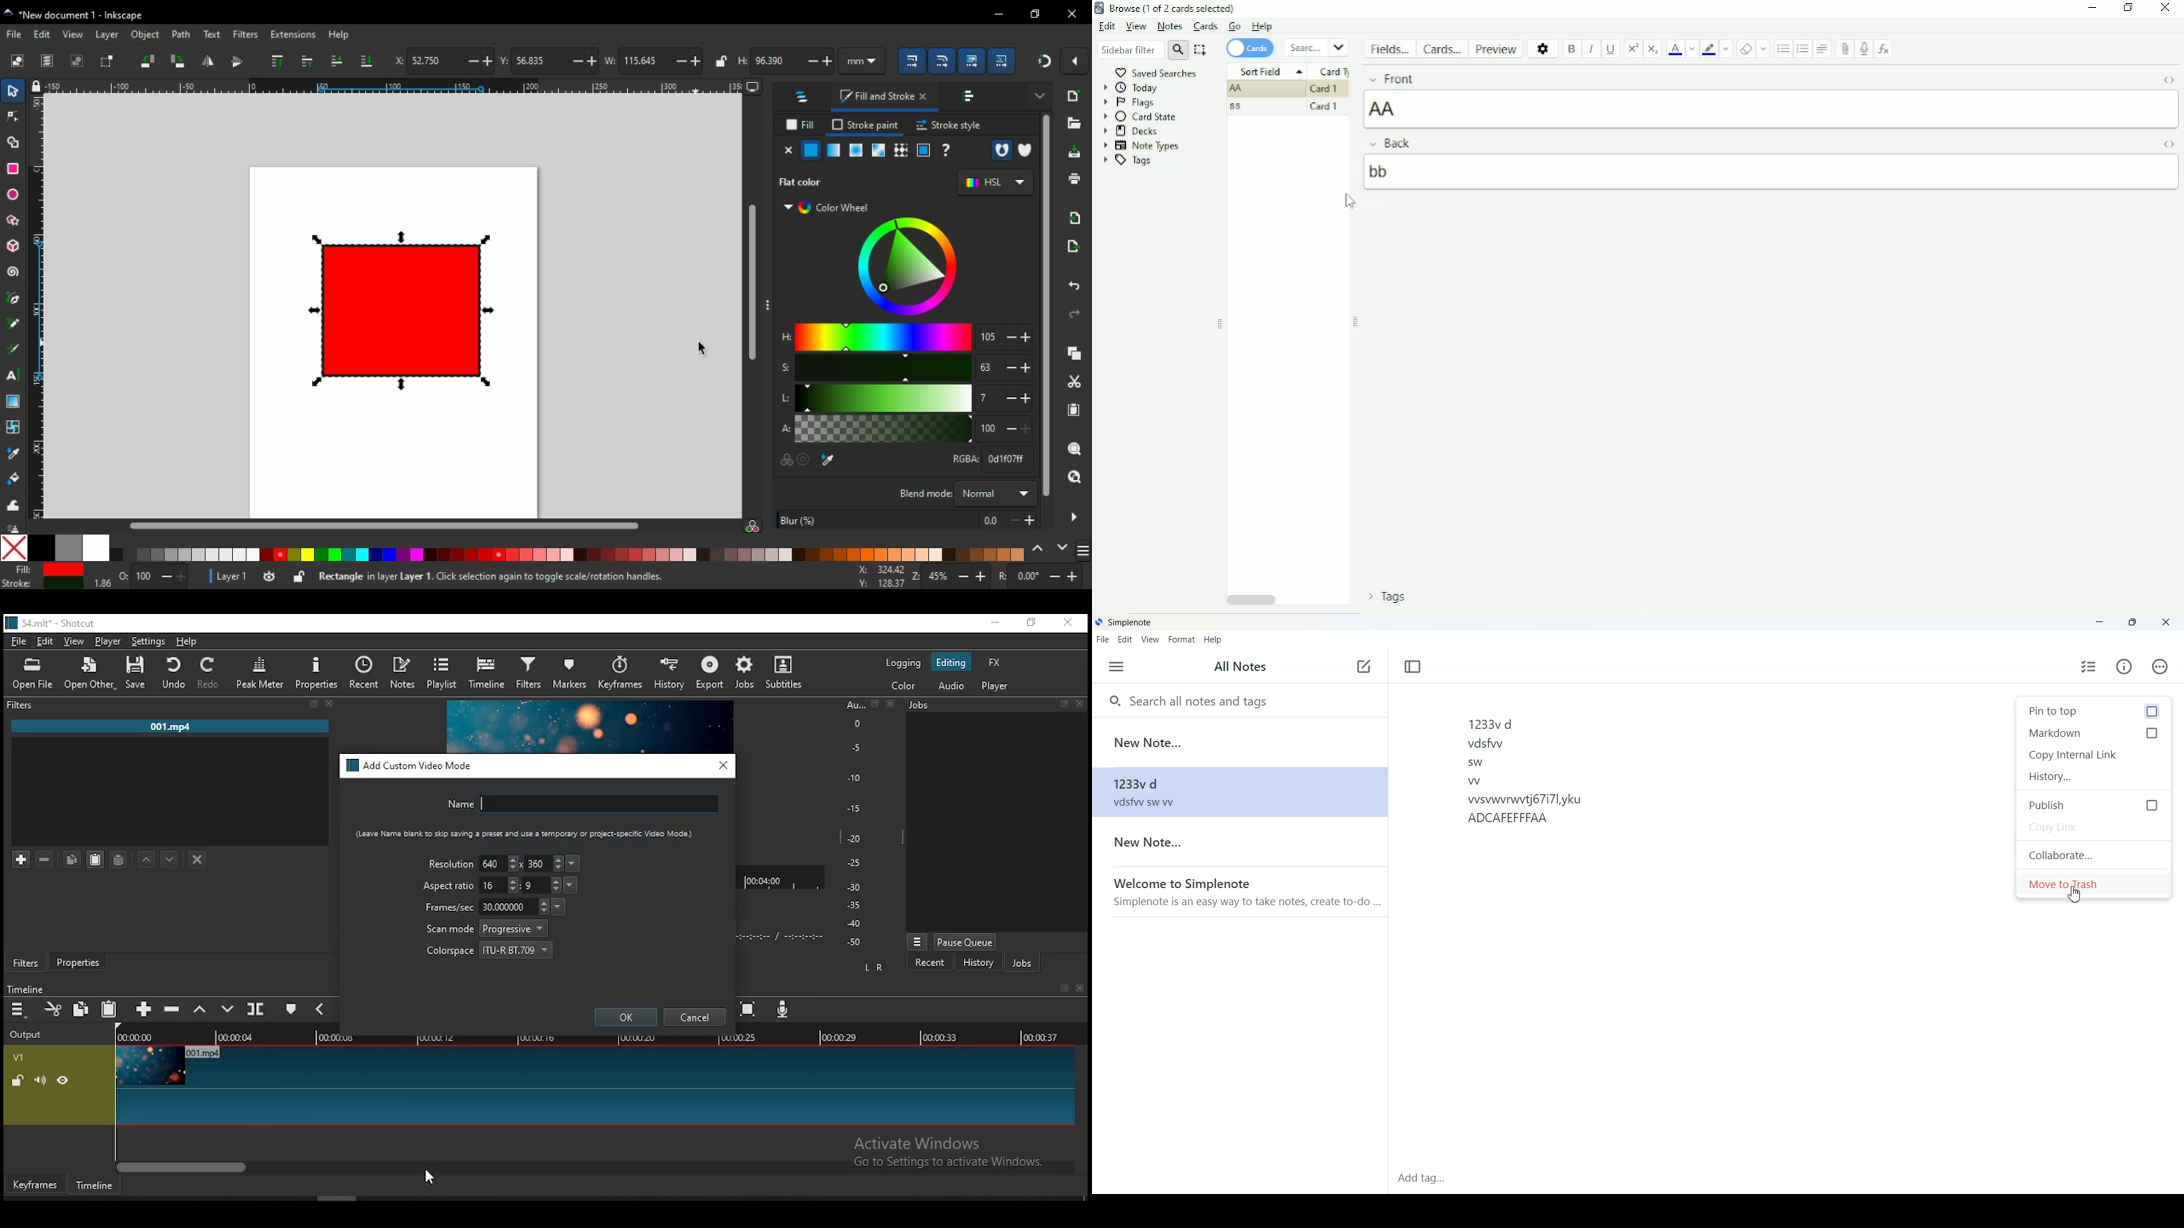 This screenshot has width=2184, height=1232. Describe the element at coordinates (880, 577) in the screenshot. I see `x` at that location.